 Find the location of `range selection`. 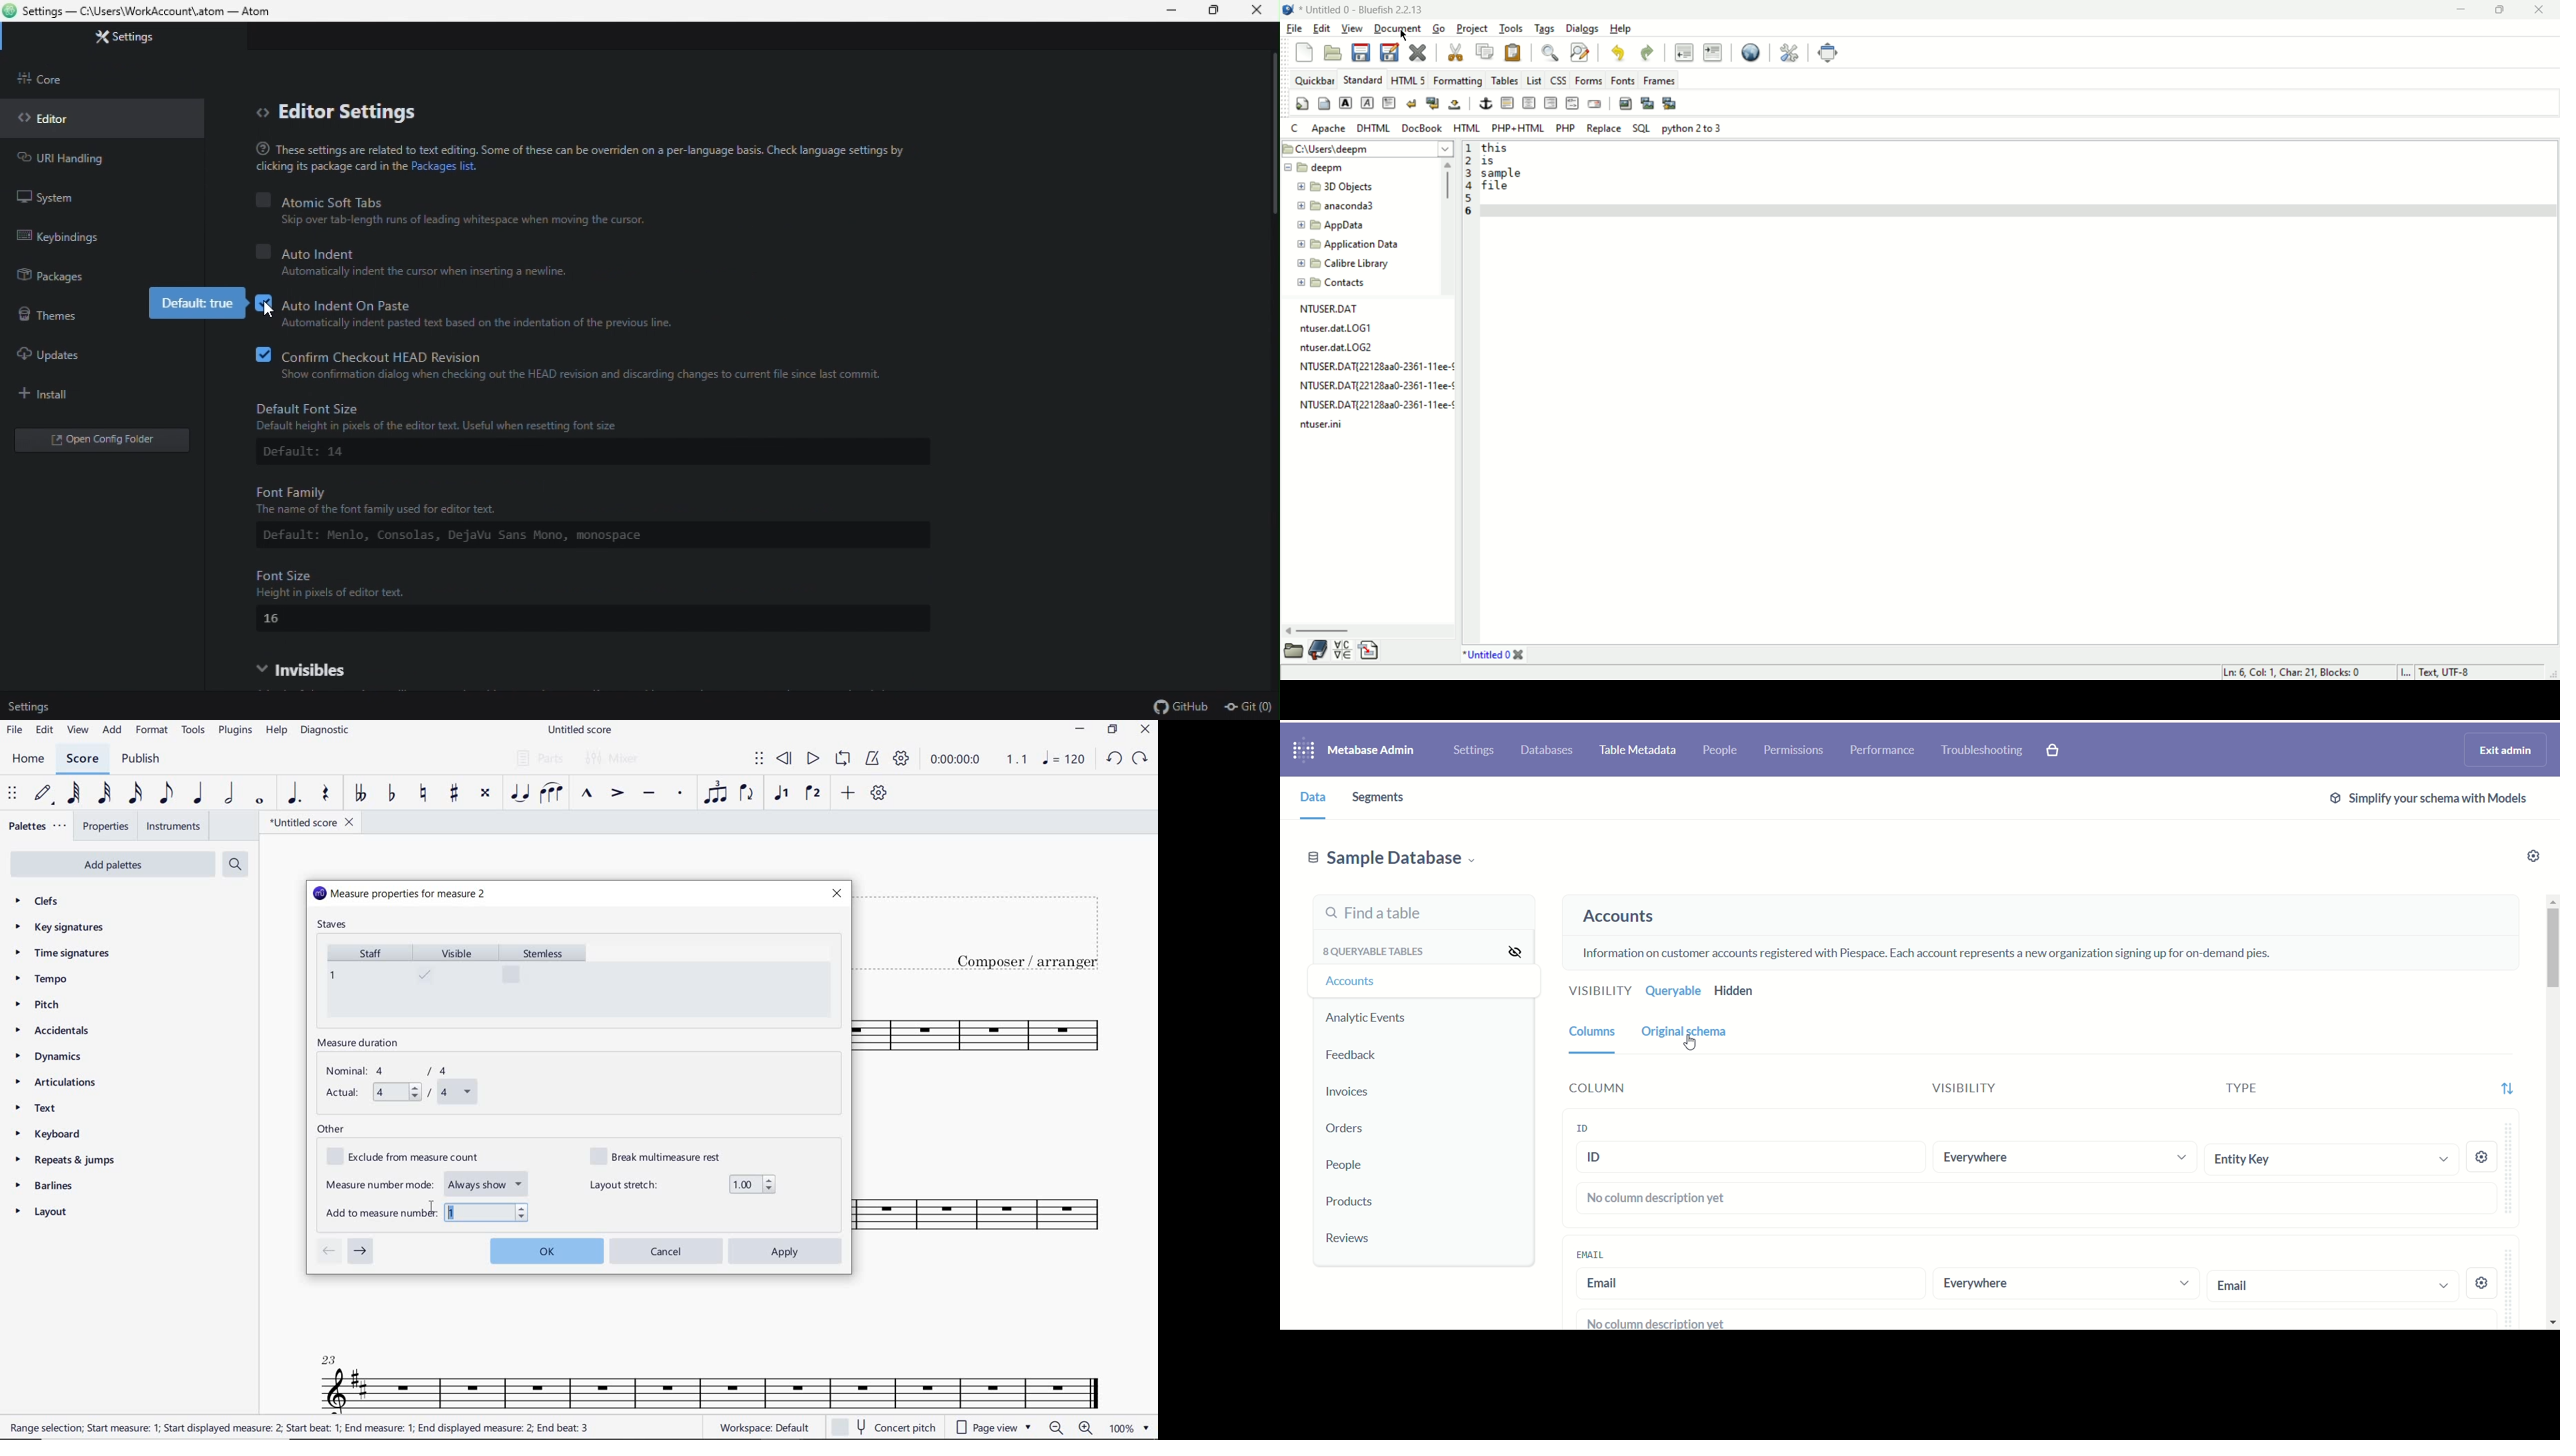

range selection is located at coordinates (299, 1428).